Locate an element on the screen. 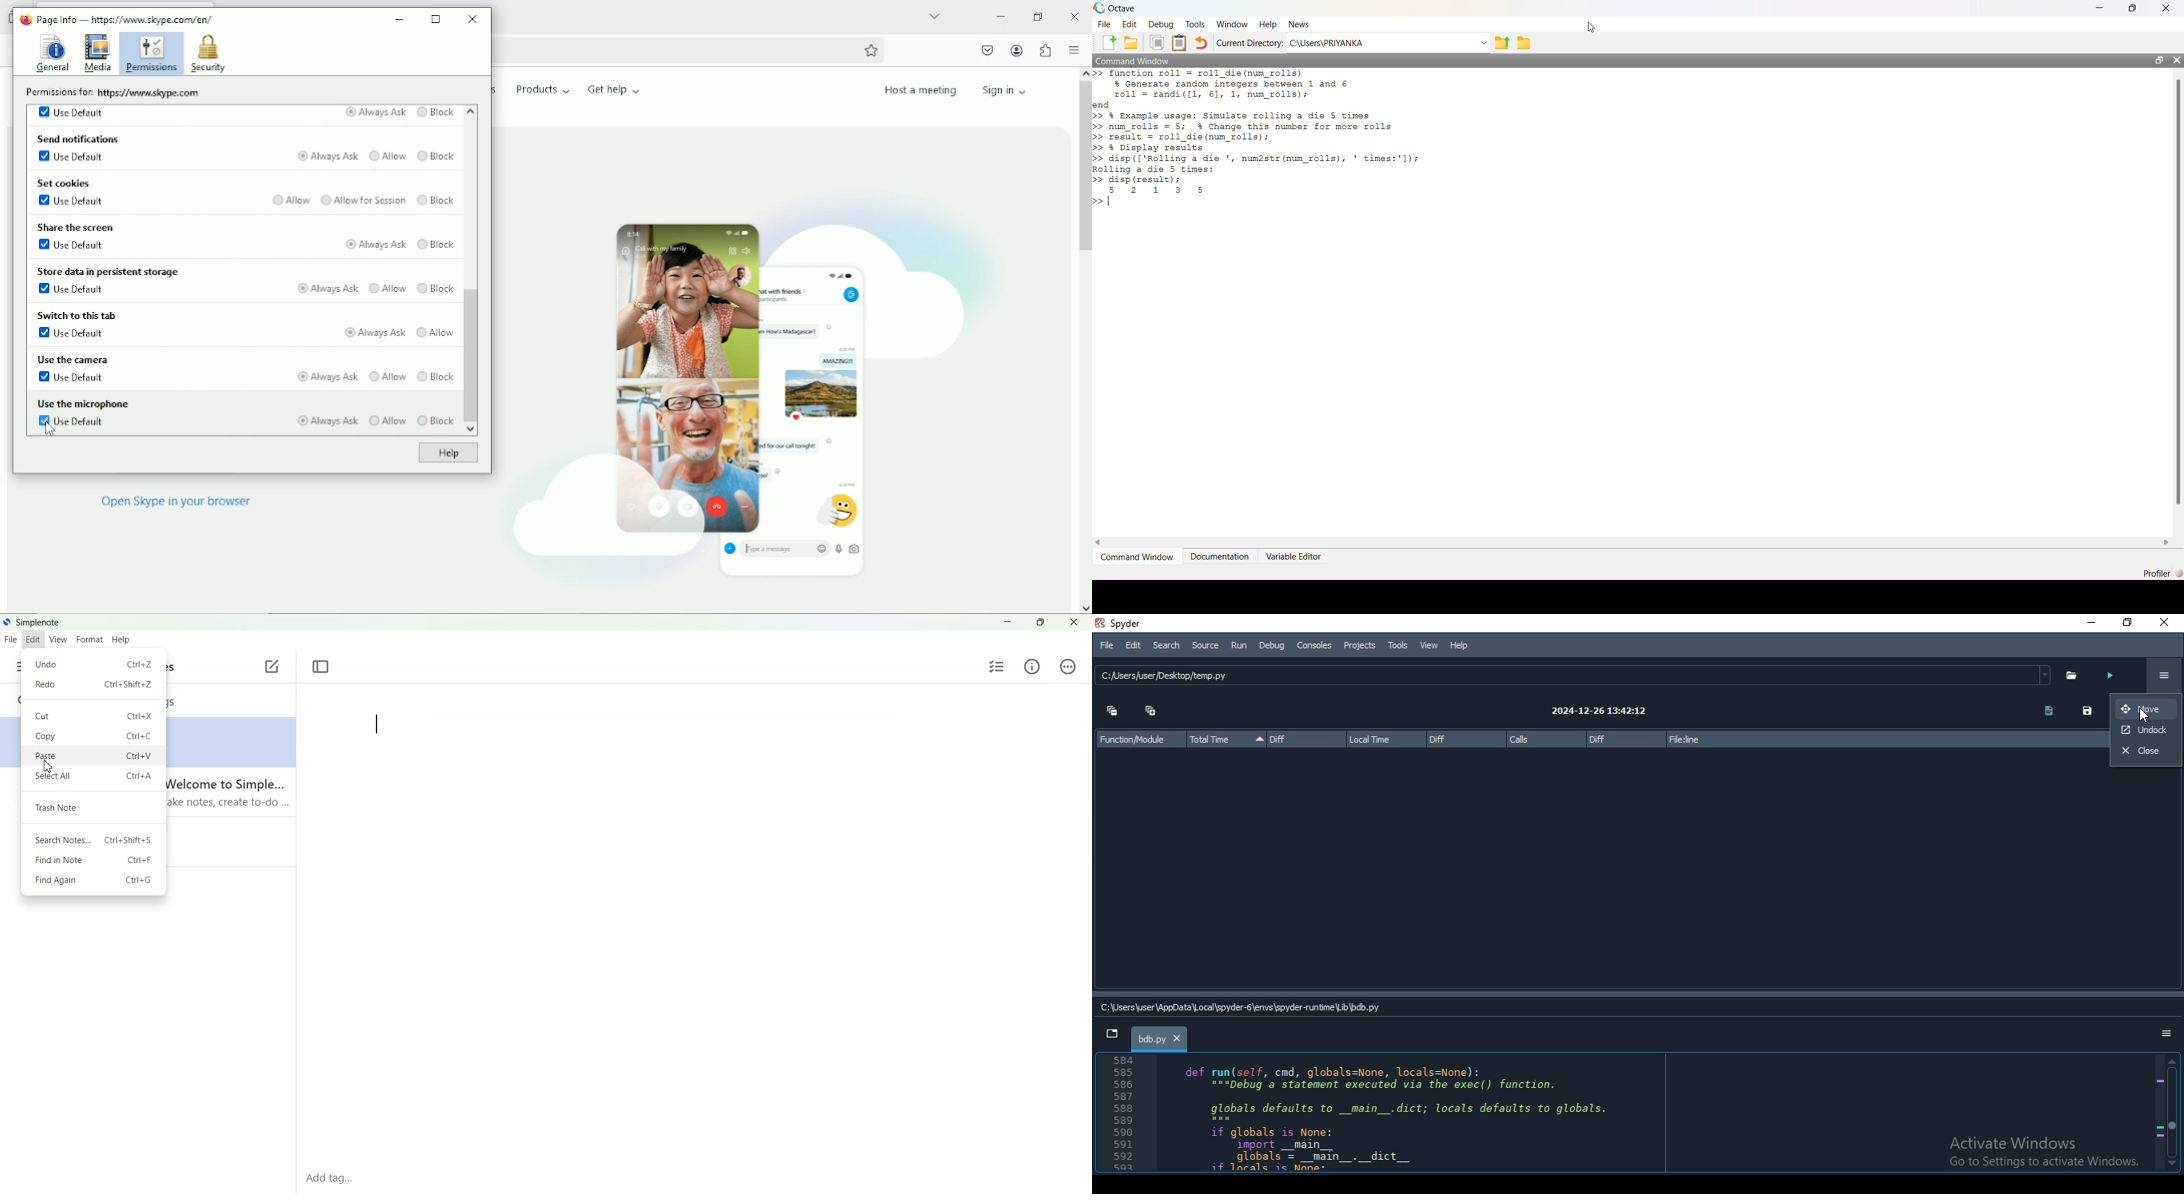 This screenshot has width=2184, height=1204. folder is located at coordinates (1525, 43).